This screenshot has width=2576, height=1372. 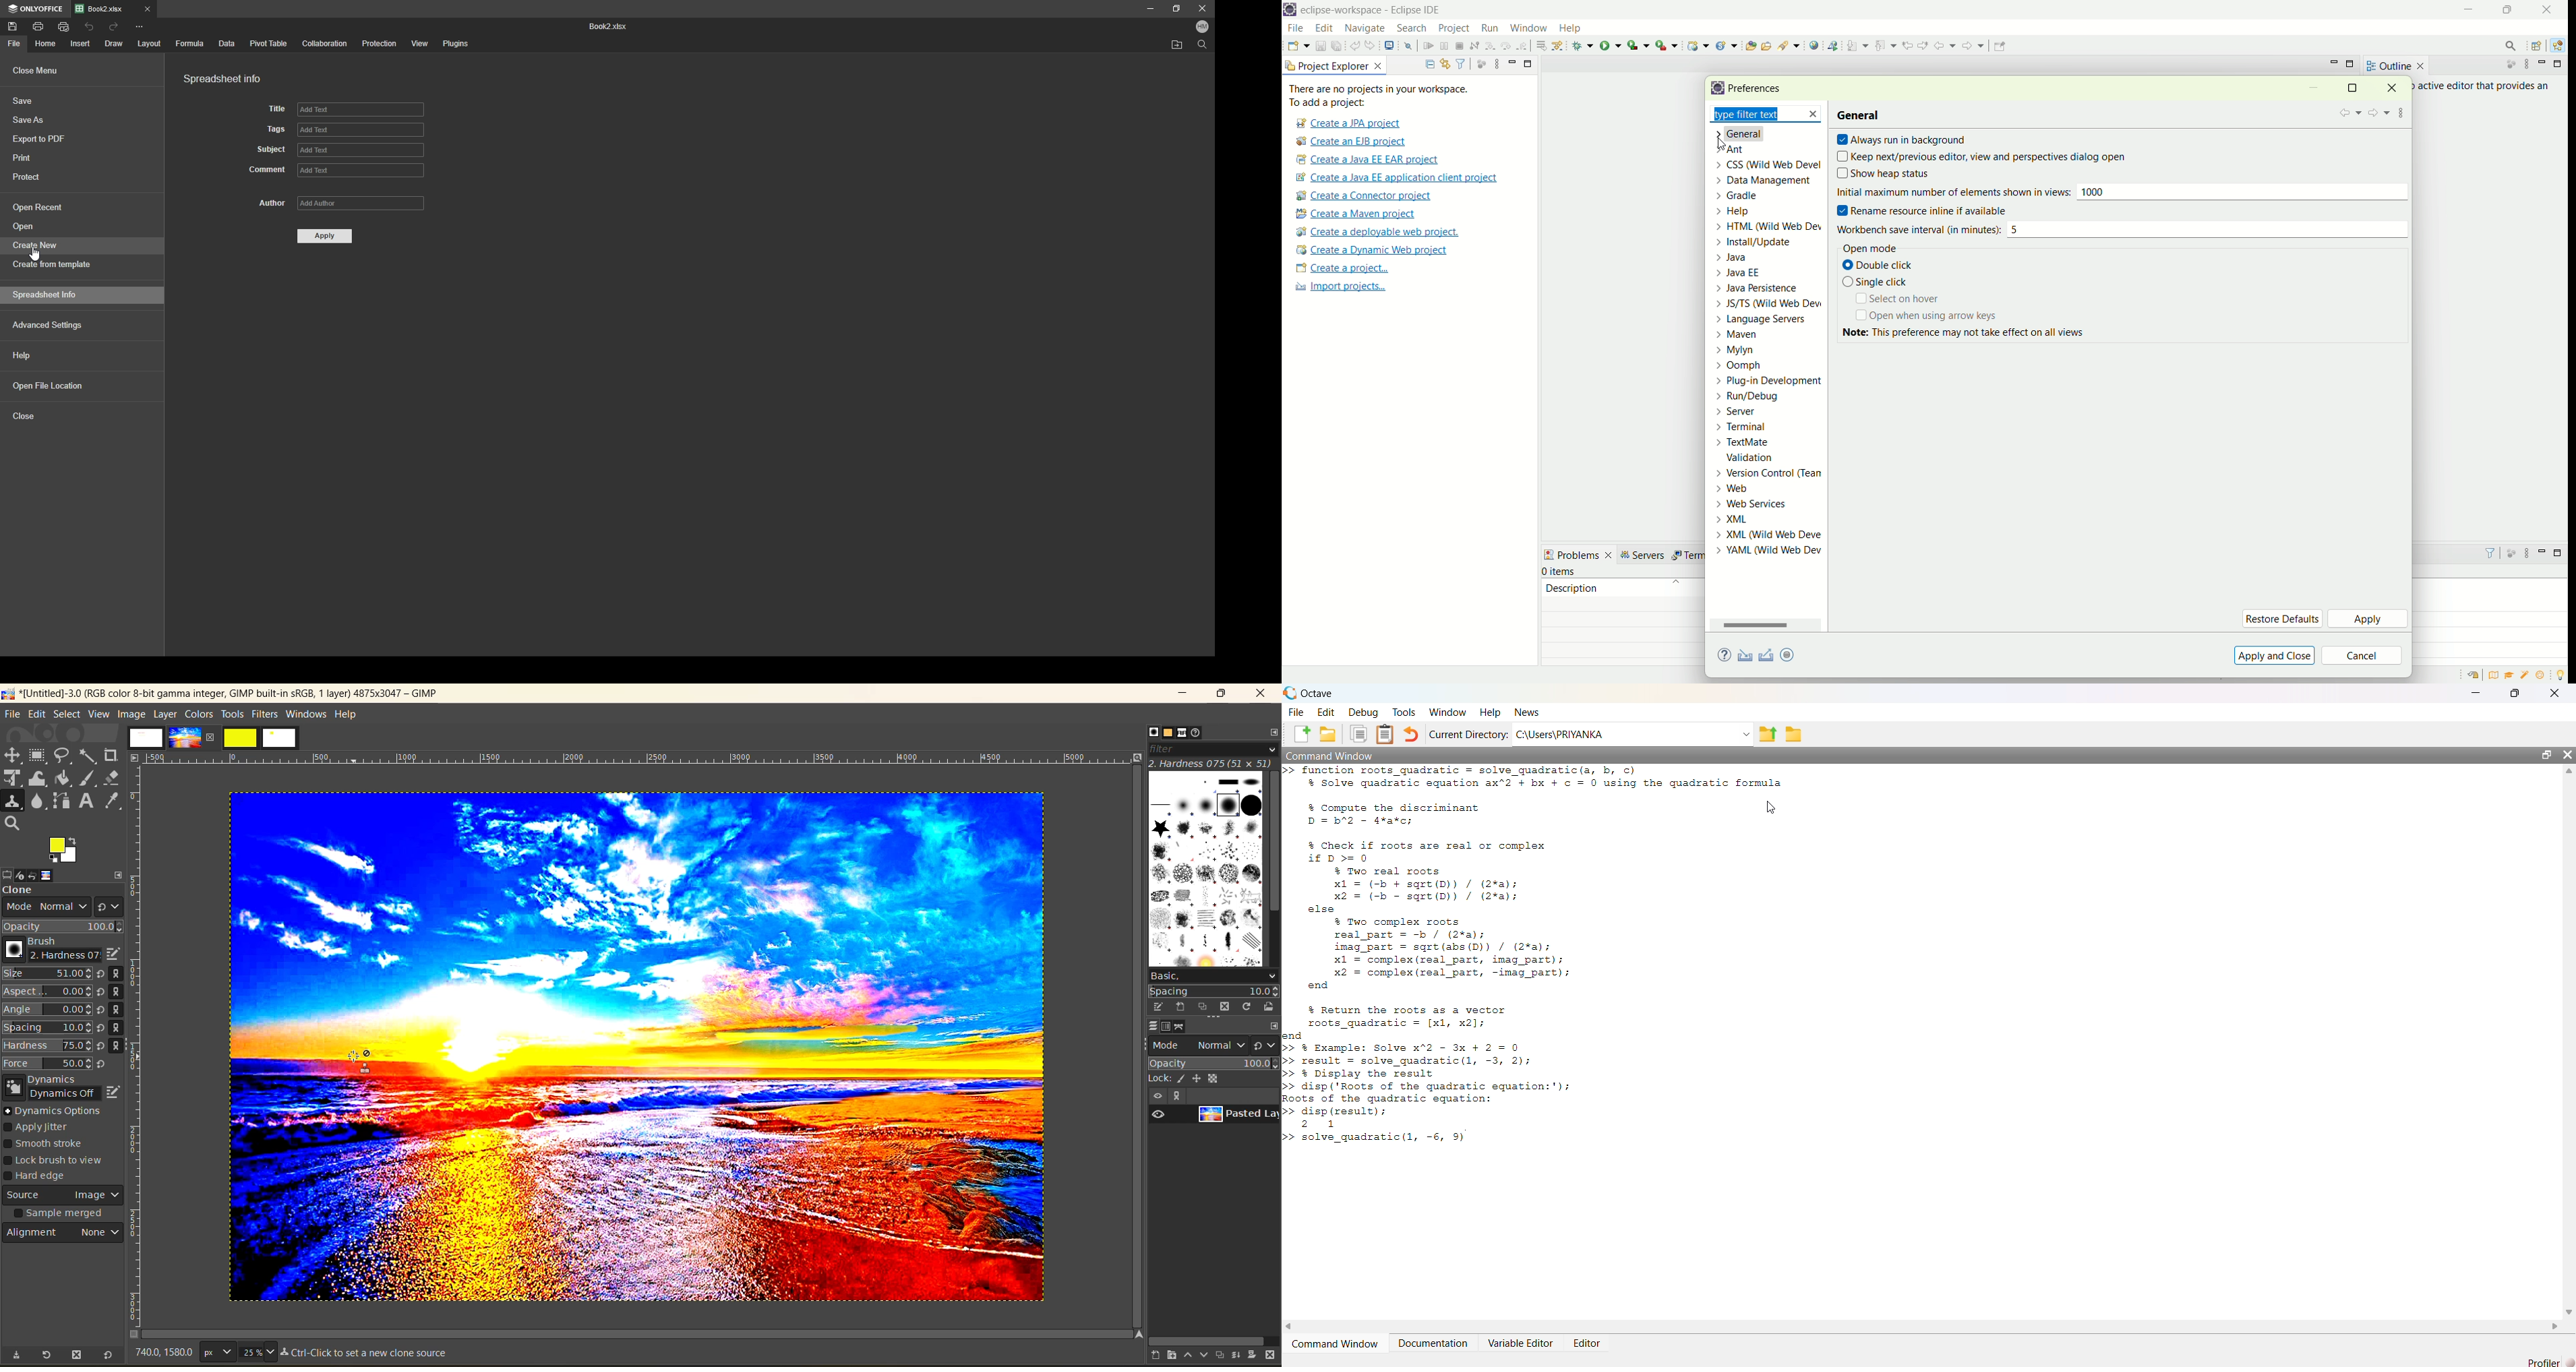 I want to click on add text, so click(x=365, y=170).